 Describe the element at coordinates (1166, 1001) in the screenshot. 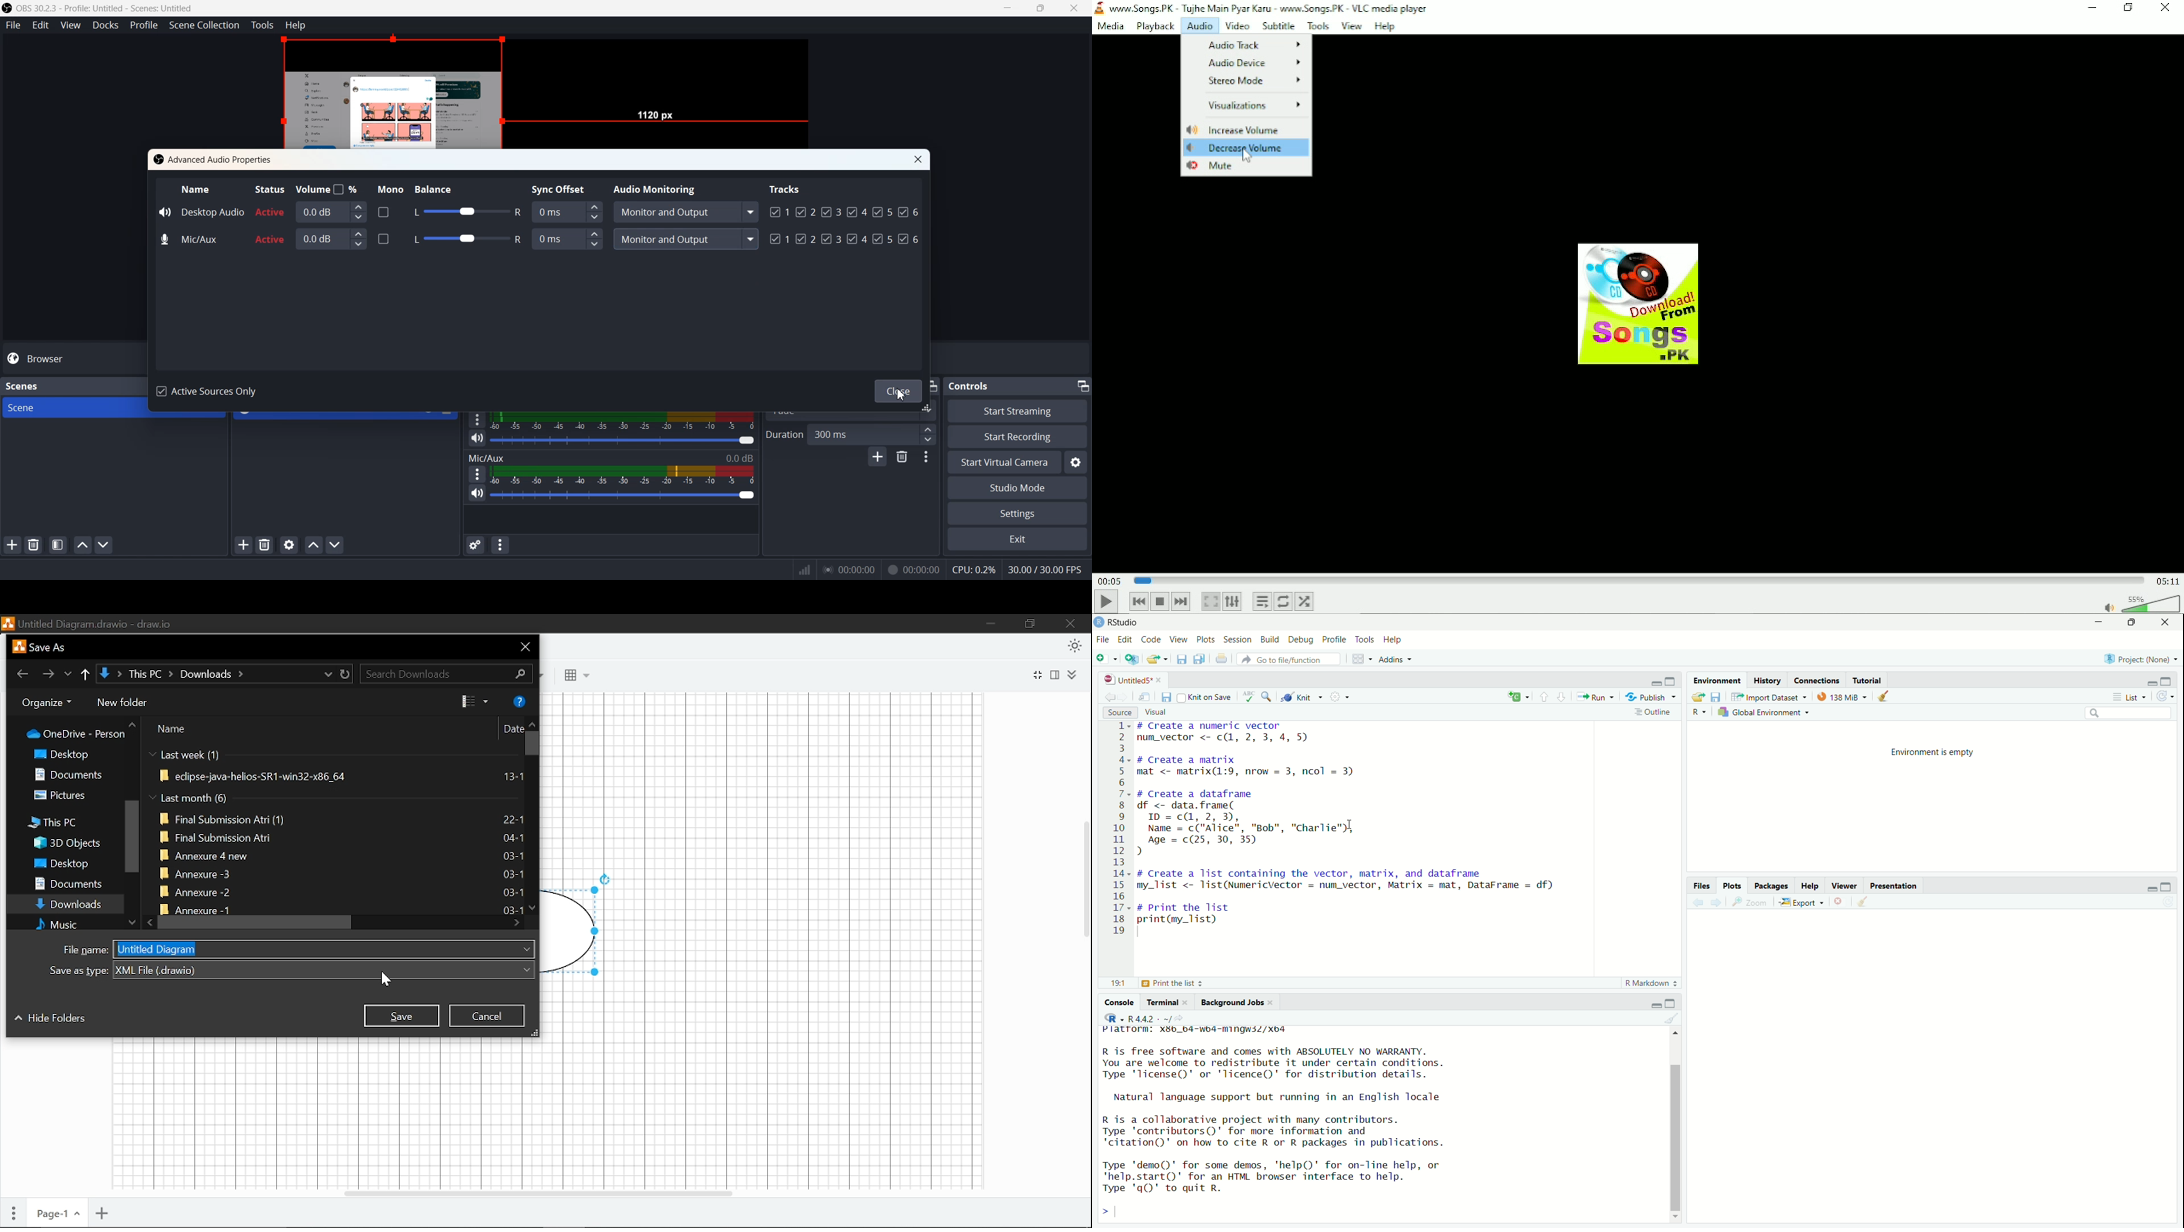

I see `Terminal` at that location.